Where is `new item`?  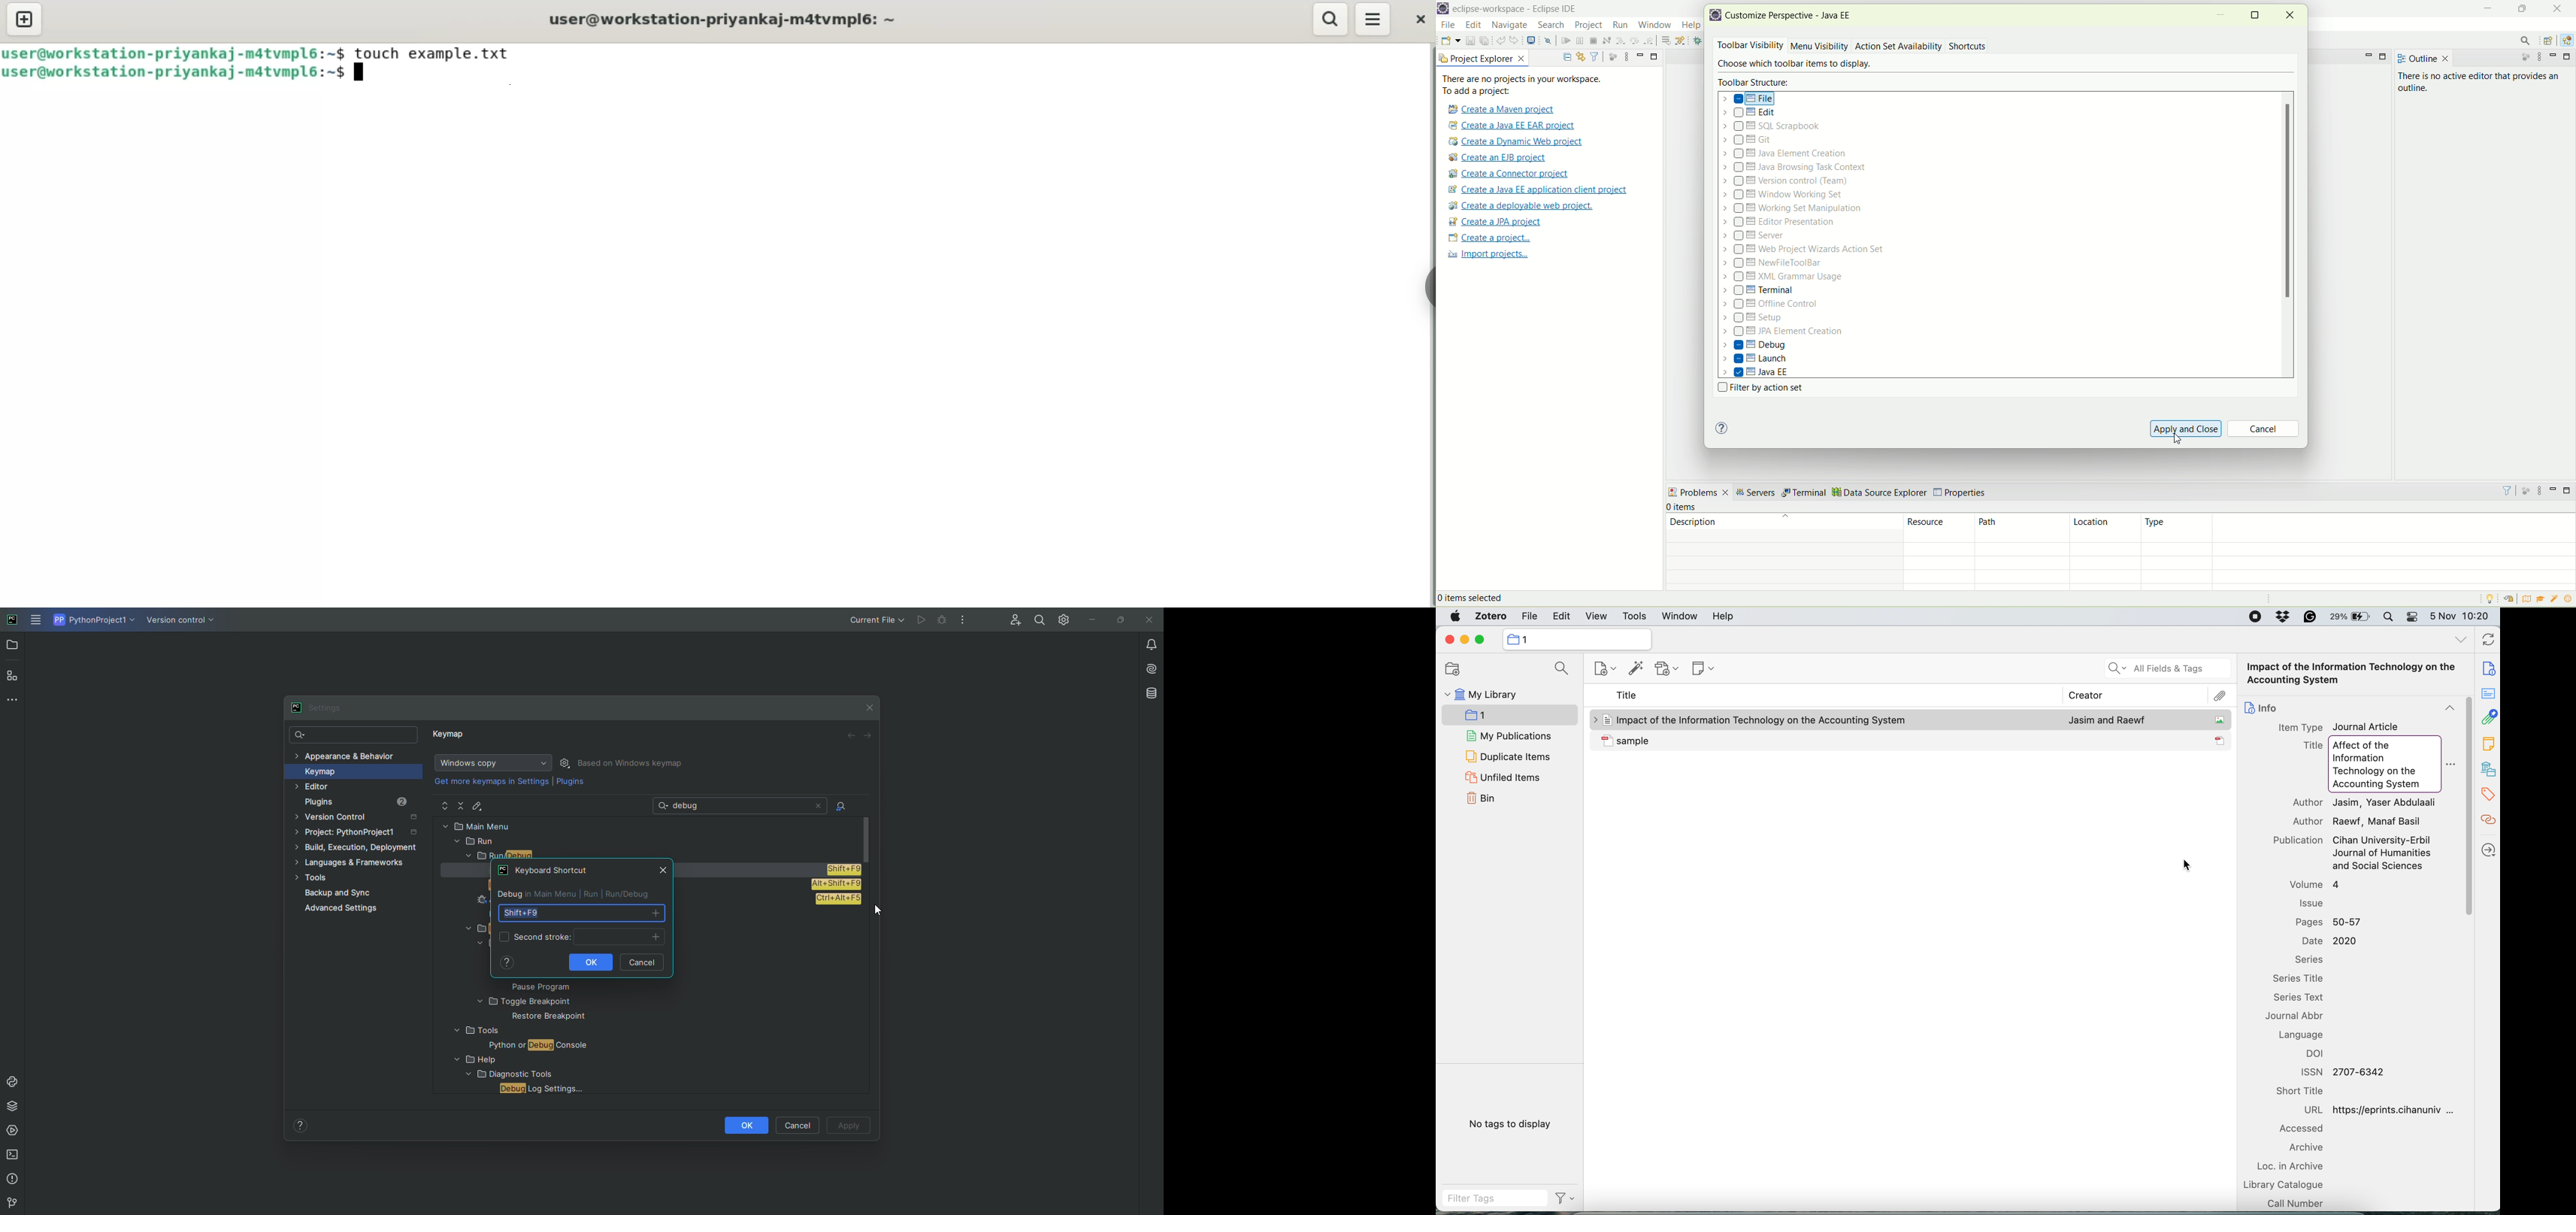 new item is located at coordinates (1602, 668).